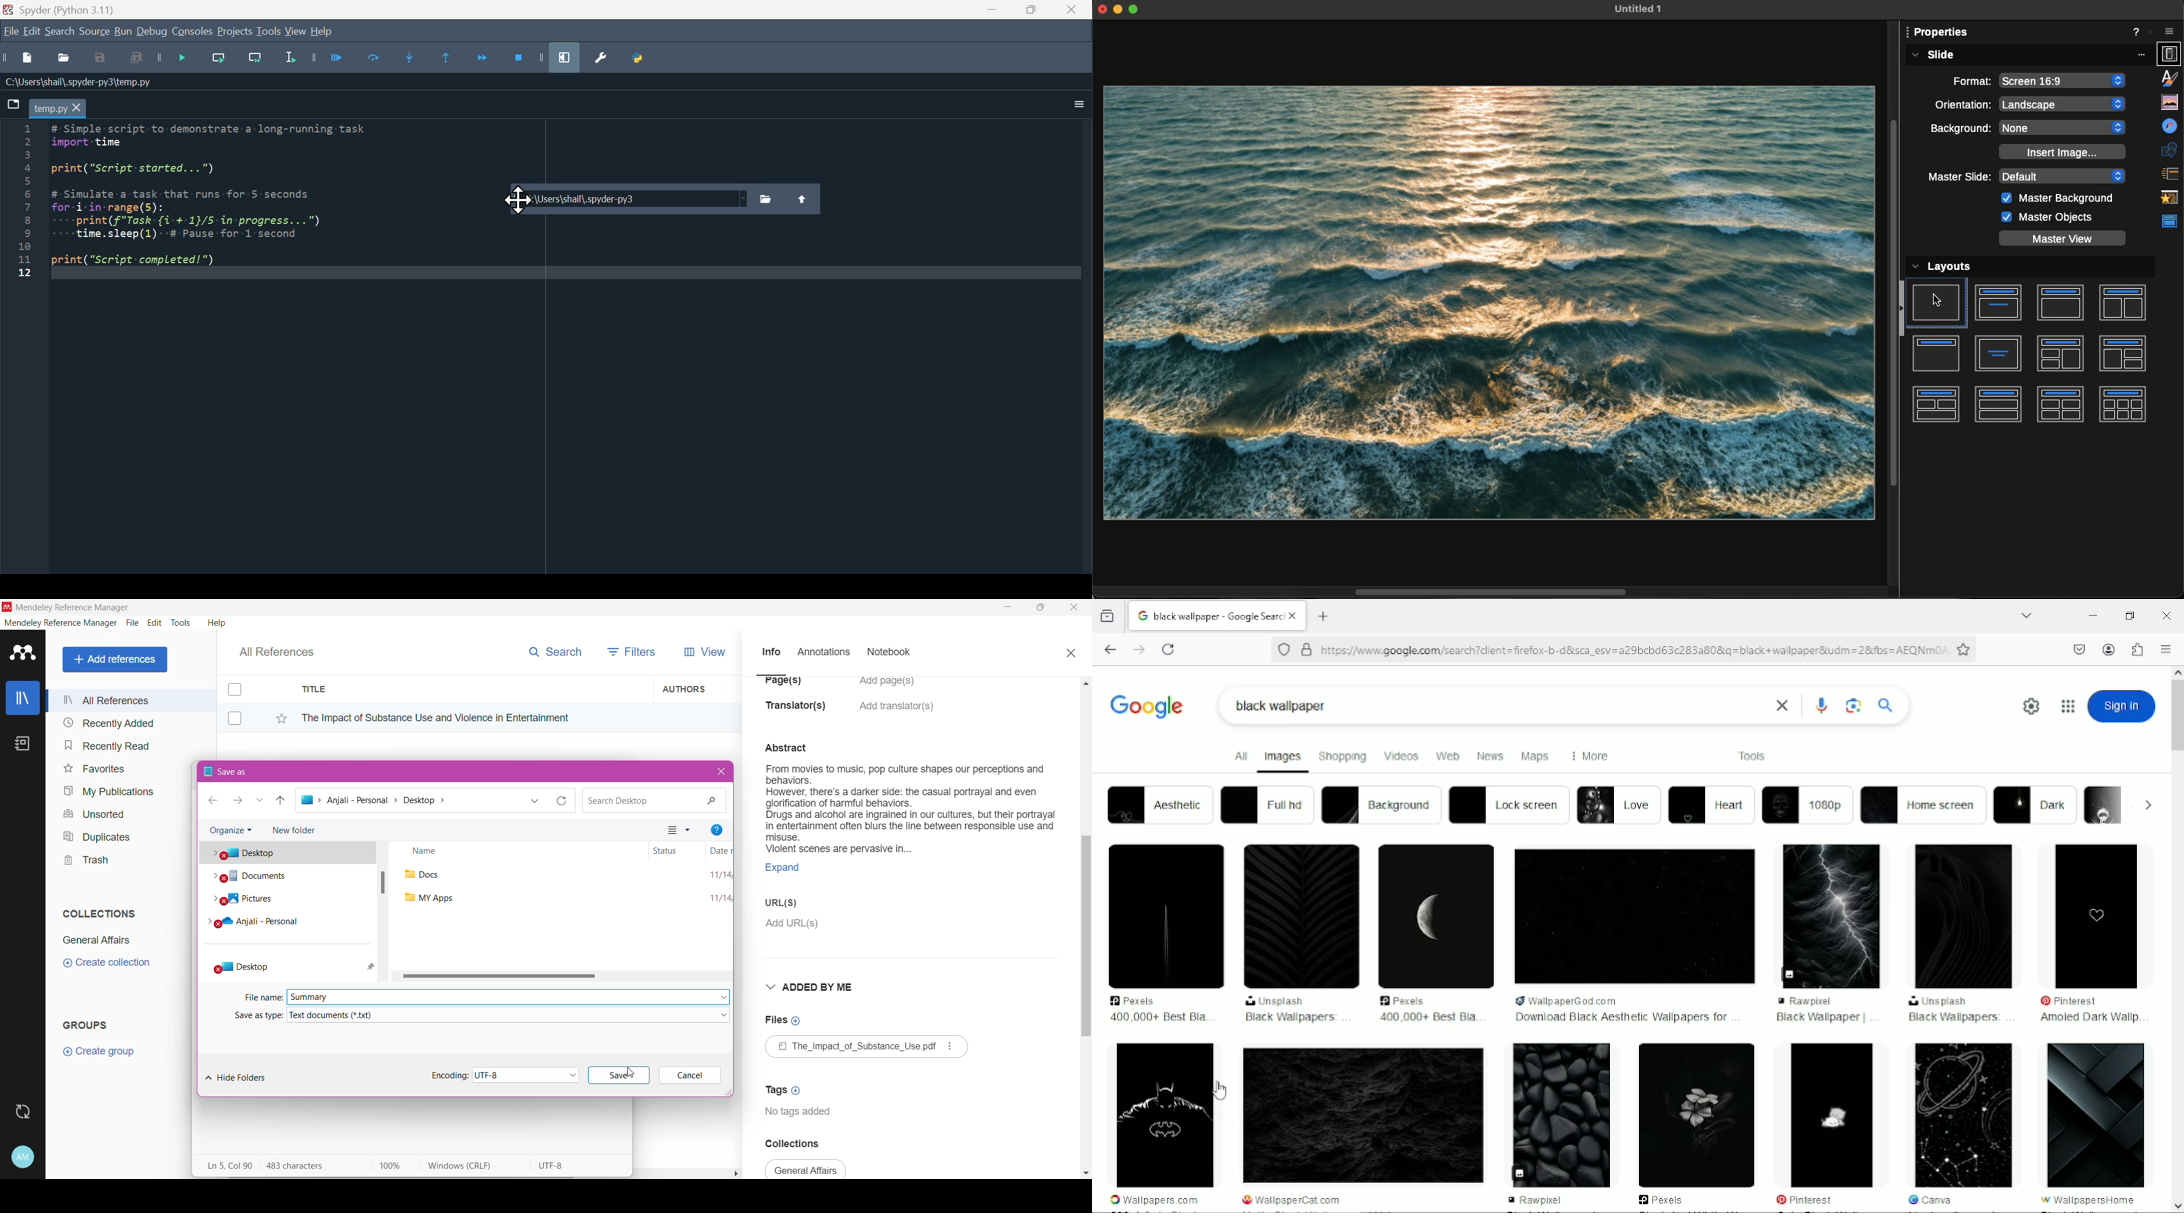 The width and height of the screenshot is (2184, 1232). I want to click on minimise, so click(995, 13).